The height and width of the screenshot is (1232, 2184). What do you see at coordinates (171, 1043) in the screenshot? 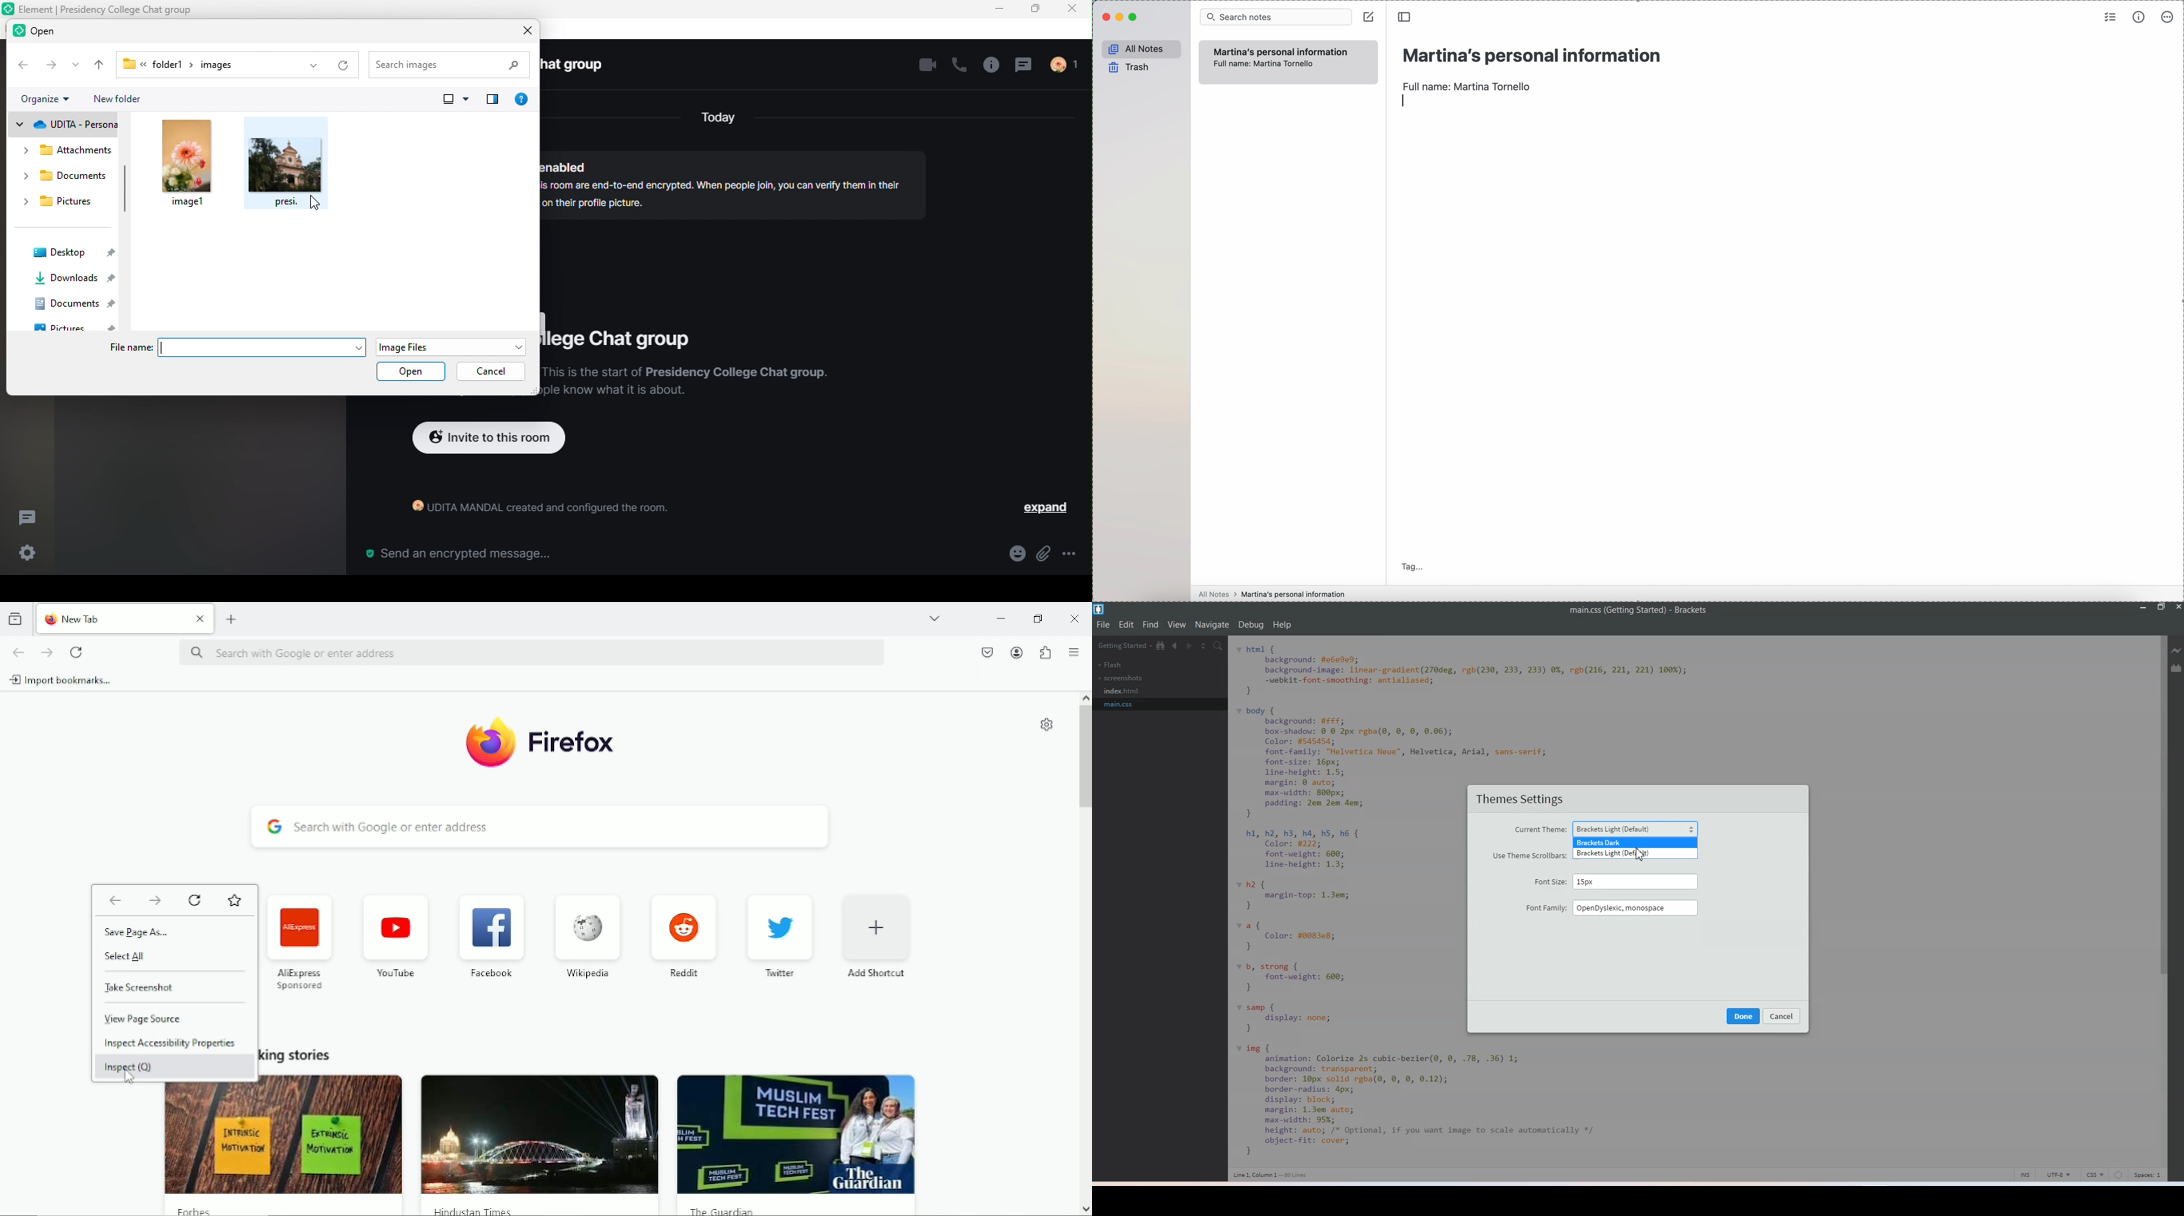
I see `Inspect accessibility properties` at bounding box center [171, 1043].